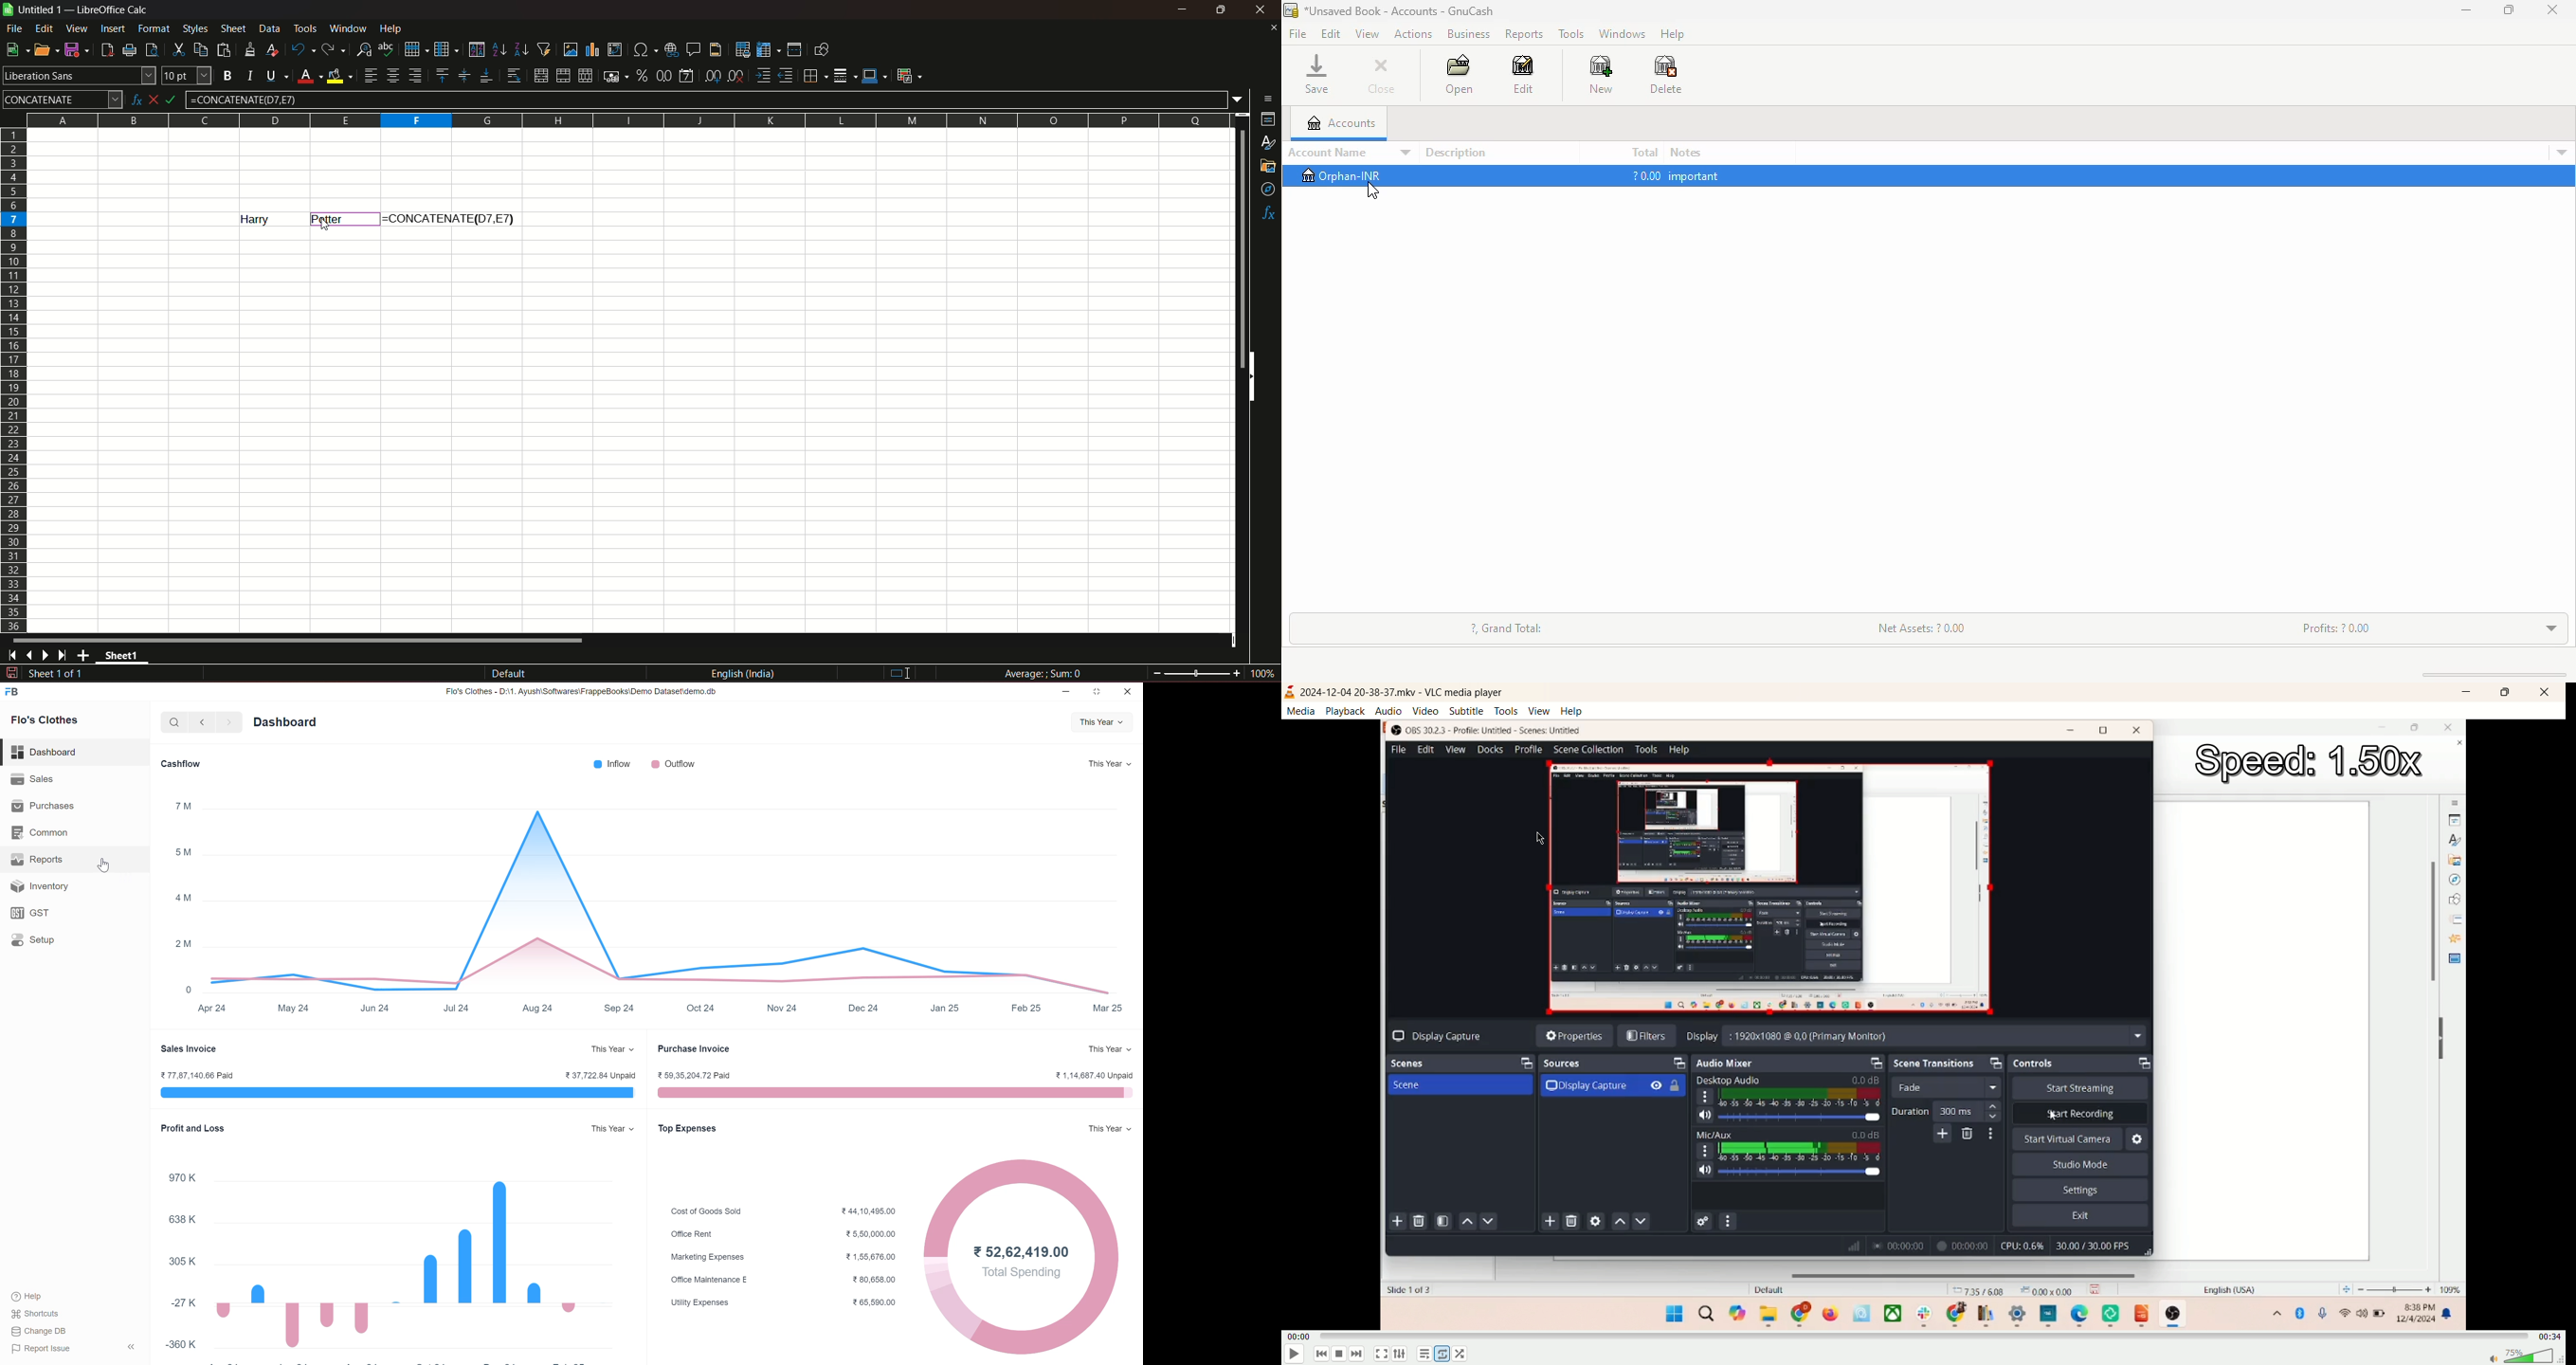  What do you see at coordinates (399, 1256) in the screenshot?
I see `Bar graph` at bounding box center [399, 1256].